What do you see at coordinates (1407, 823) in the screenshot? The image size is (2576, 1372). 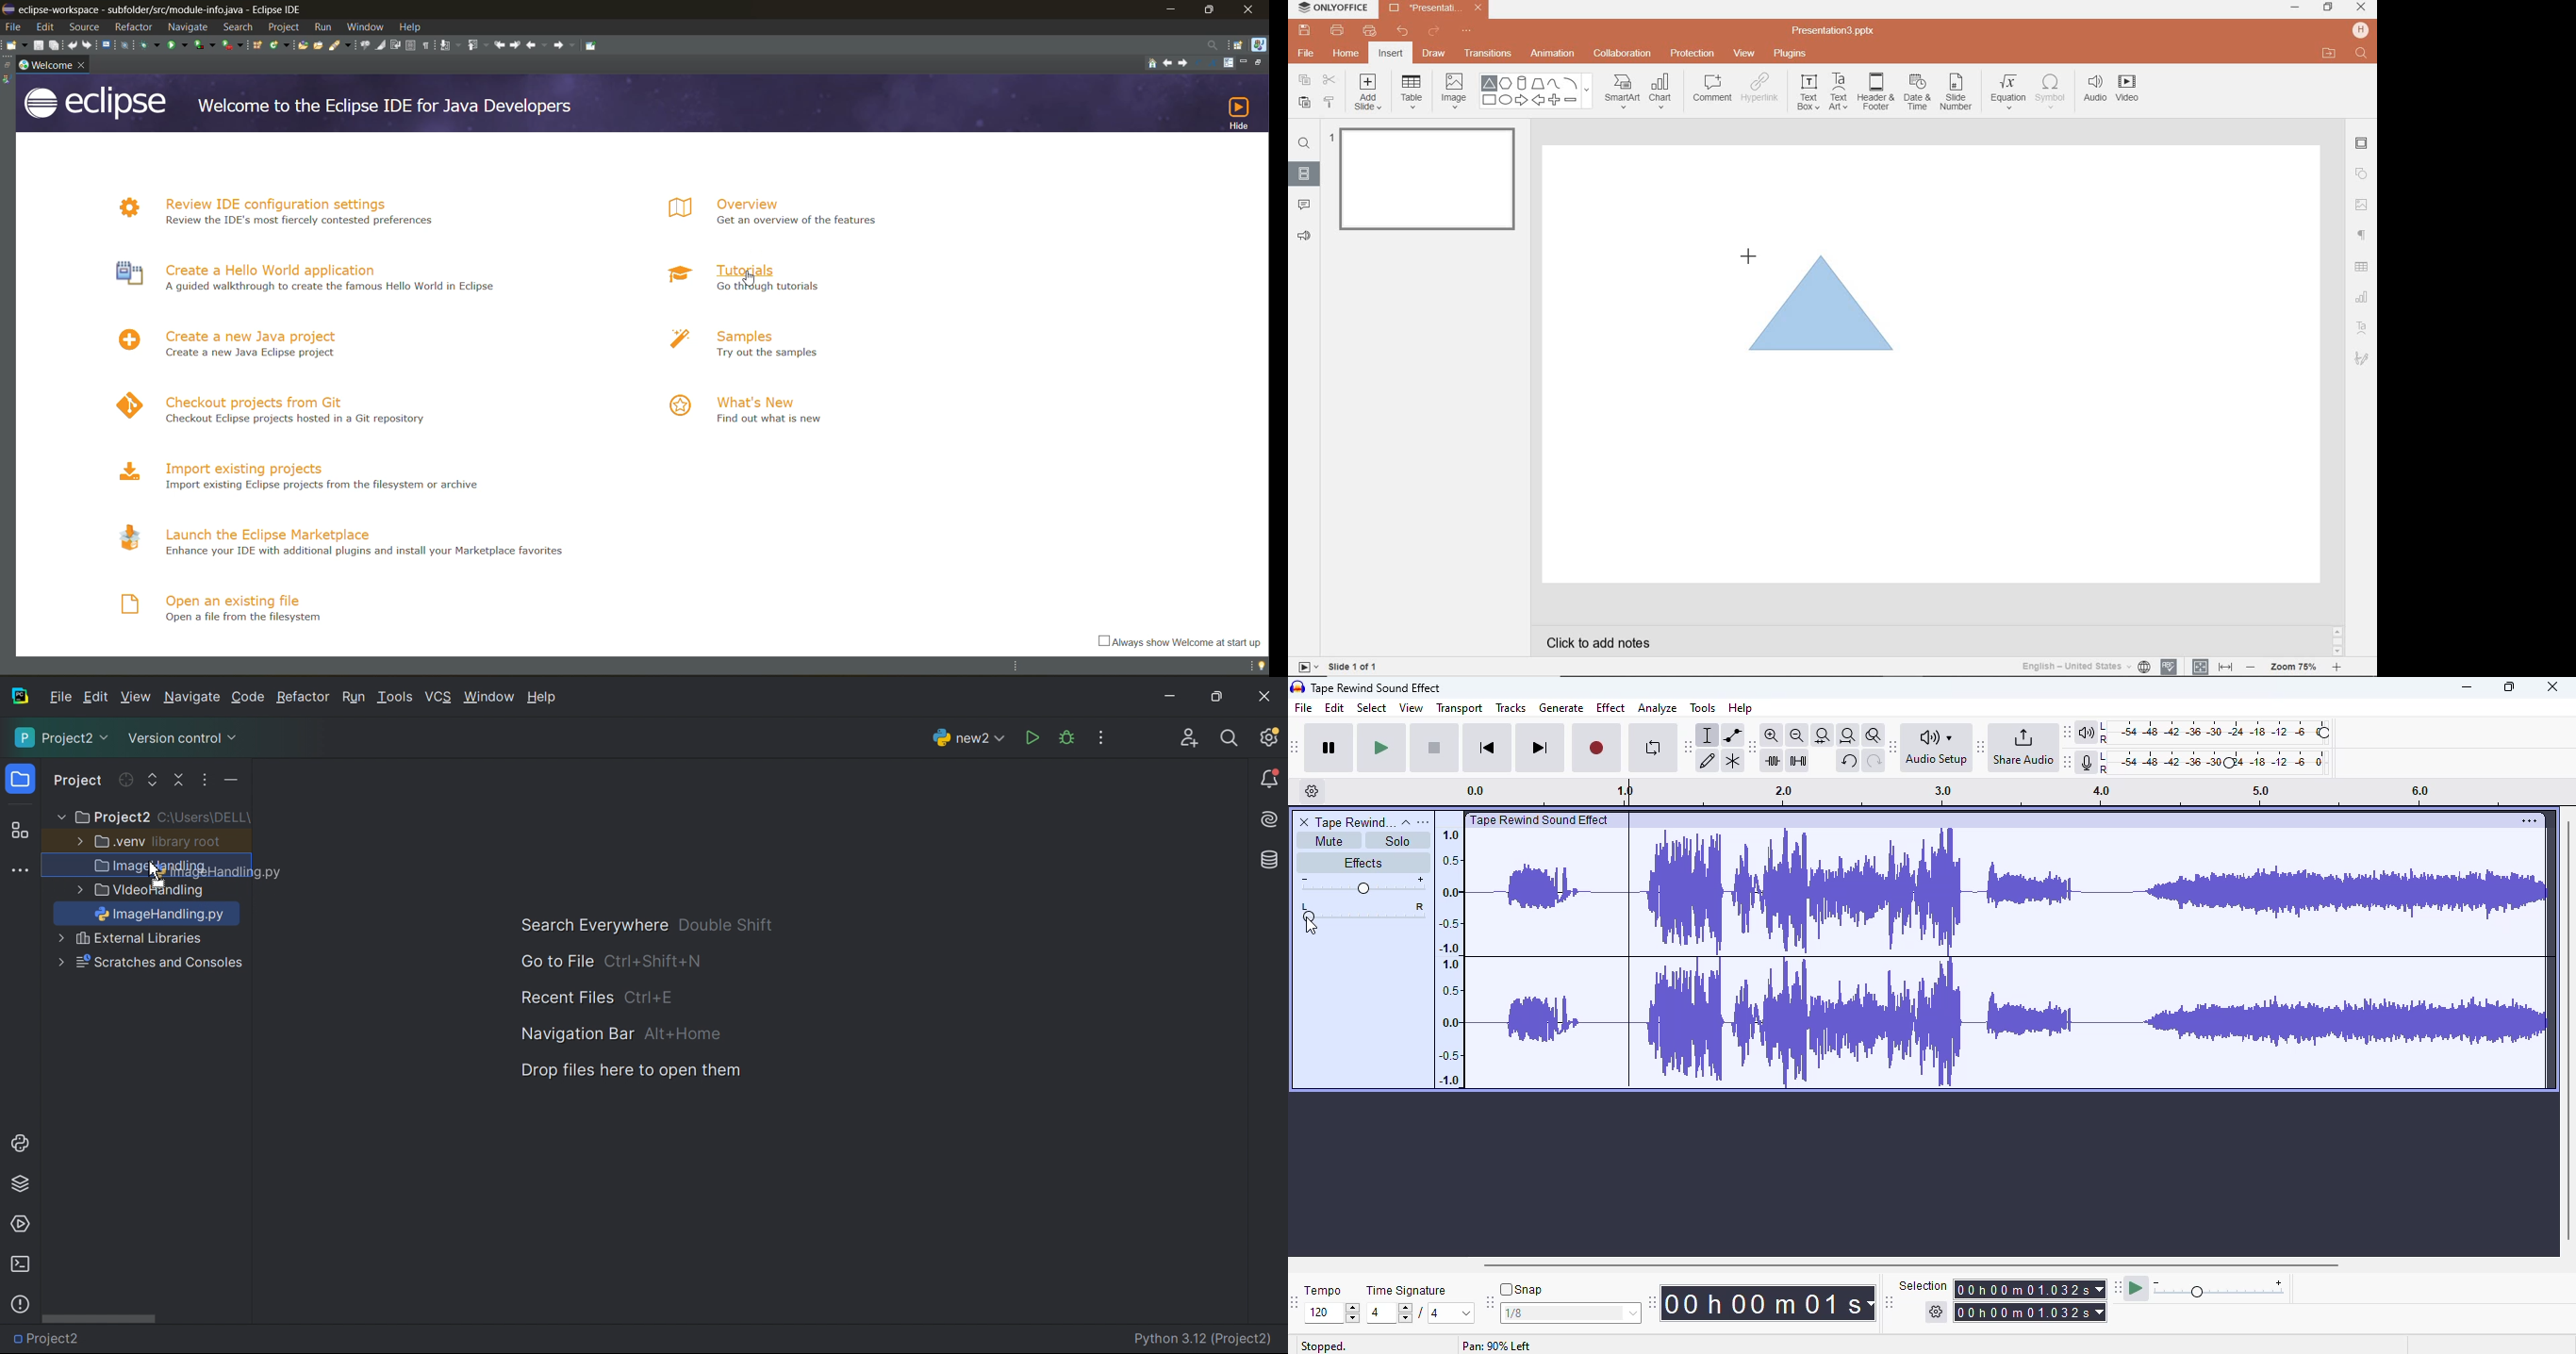 I see `collapse` at bounding box center [1407, 823].